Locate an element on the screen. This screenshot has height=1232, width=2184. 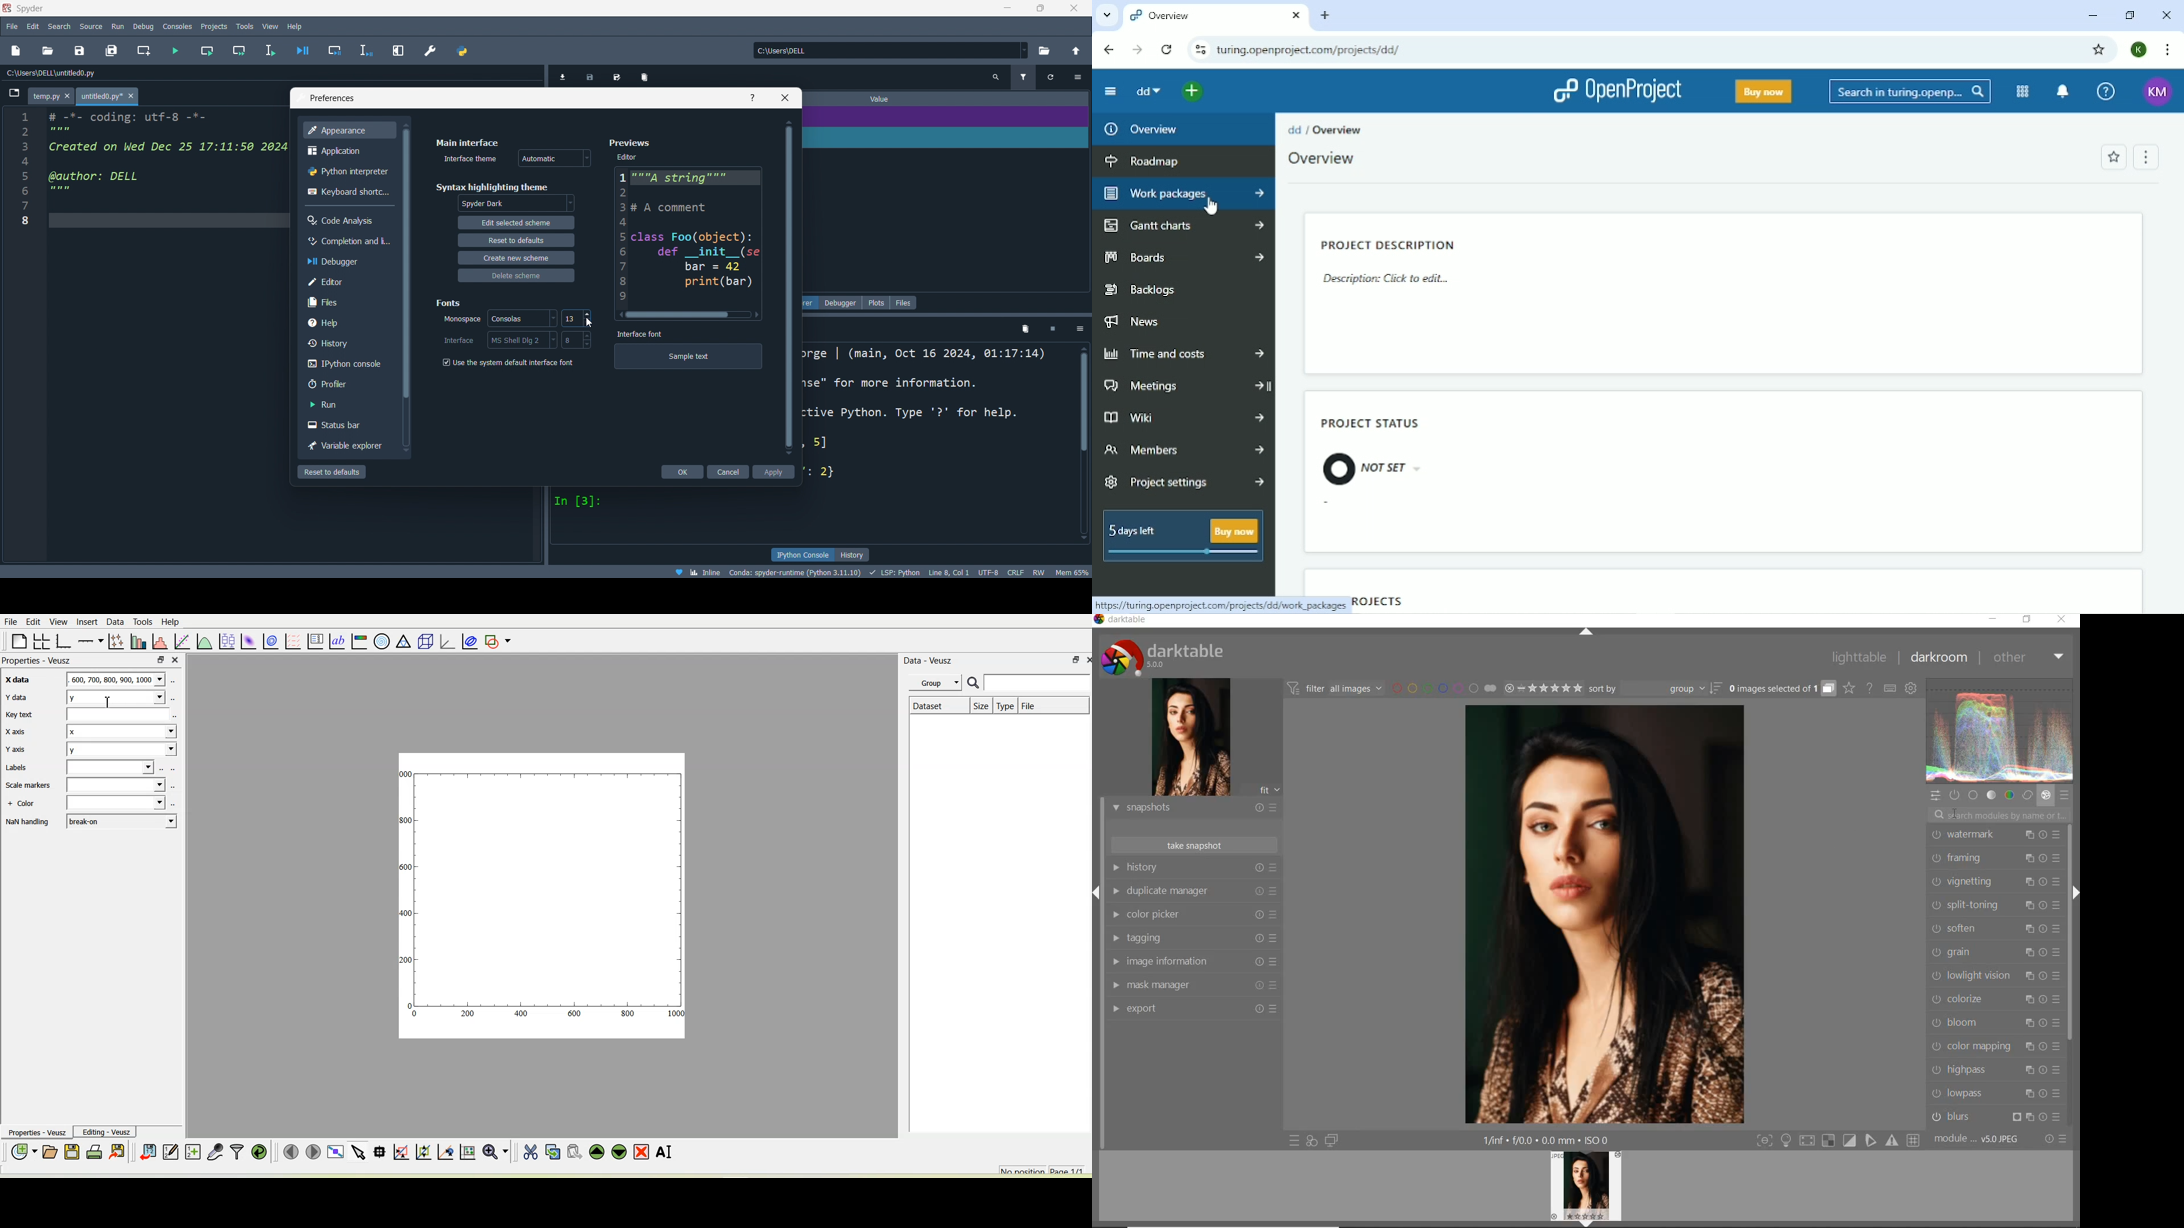
close is located at coordinates (1075, 10).